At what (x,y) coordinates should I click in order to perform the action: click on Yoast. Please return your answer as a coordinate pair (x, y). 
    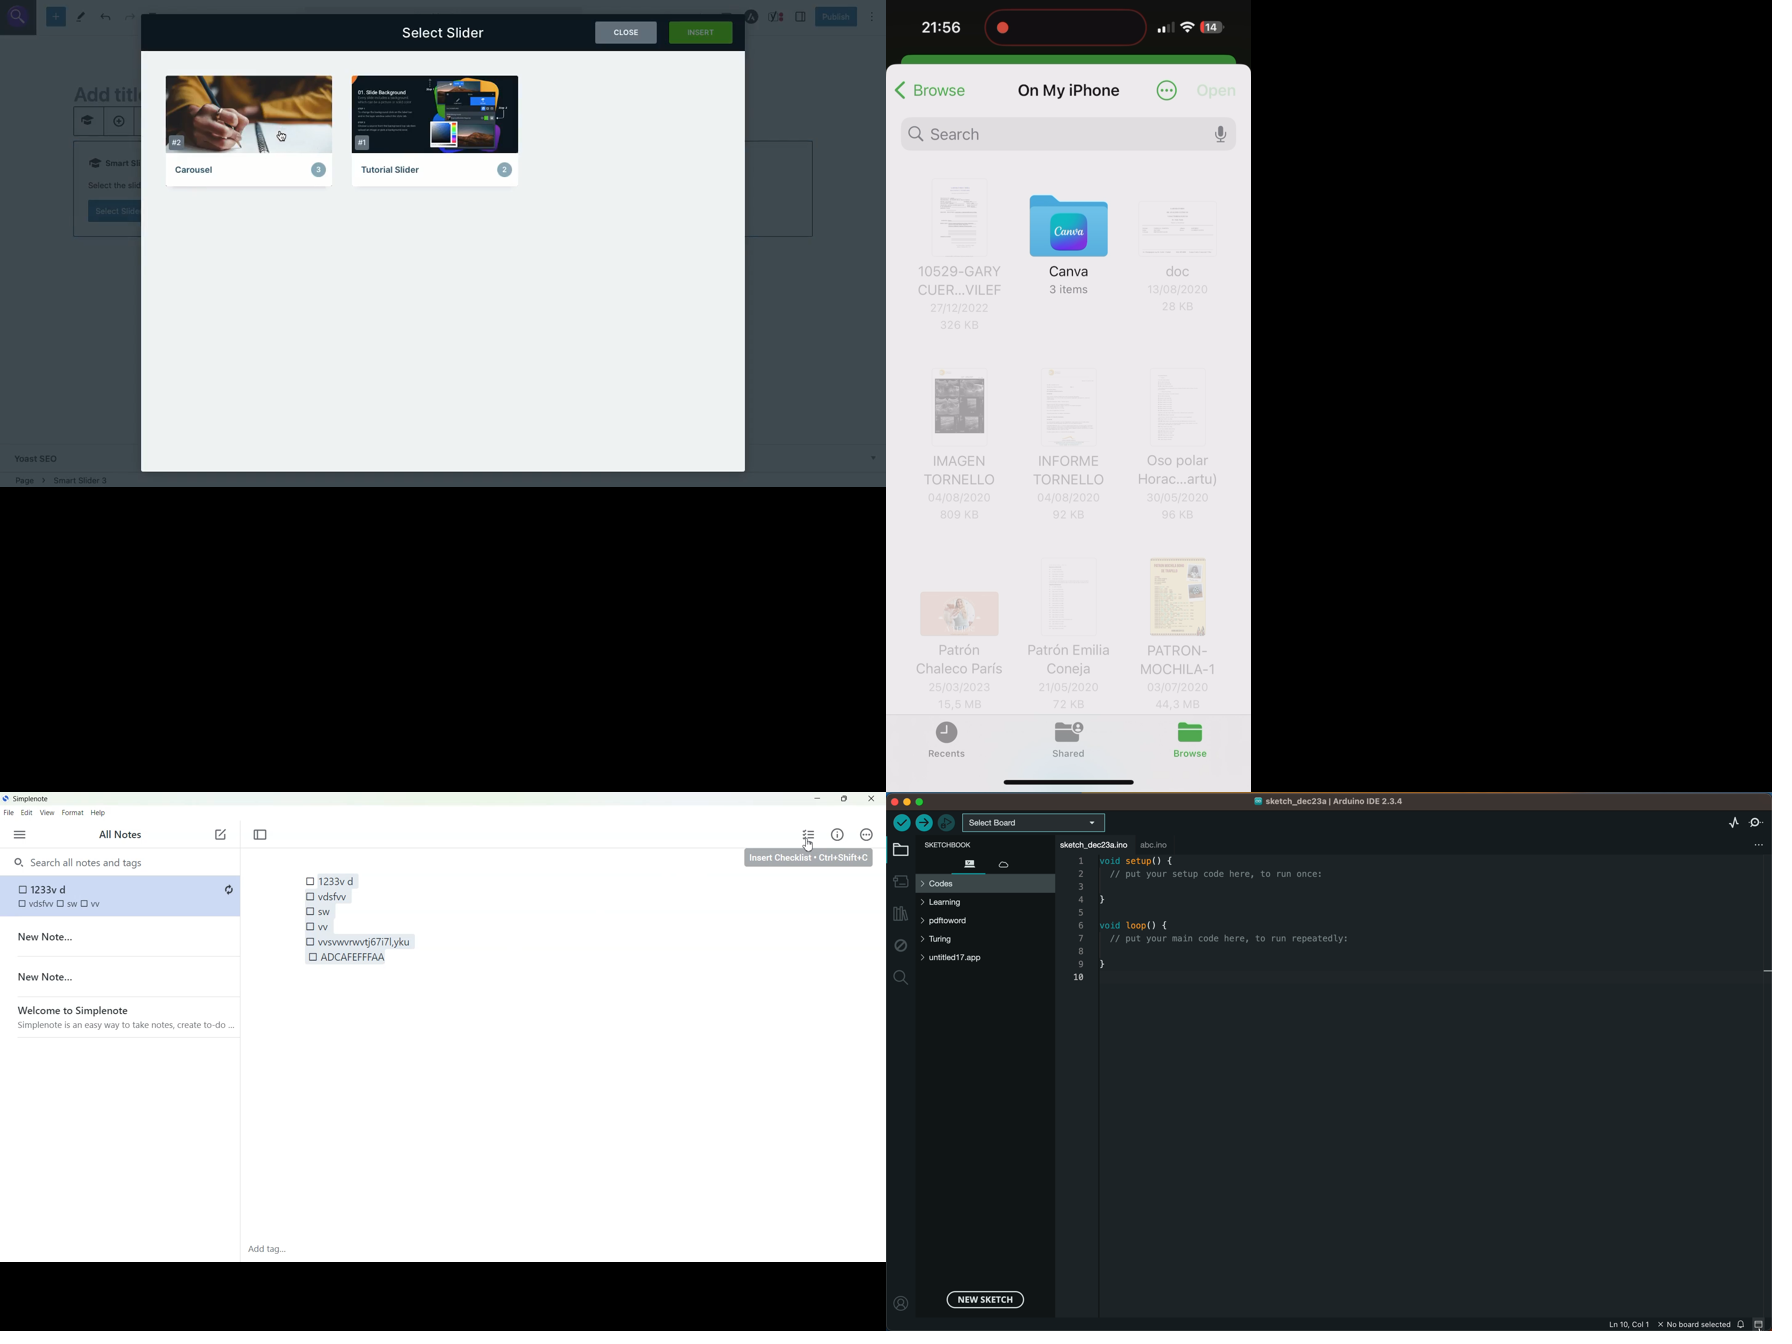
    Looking at the image, I should click on (46, 458).